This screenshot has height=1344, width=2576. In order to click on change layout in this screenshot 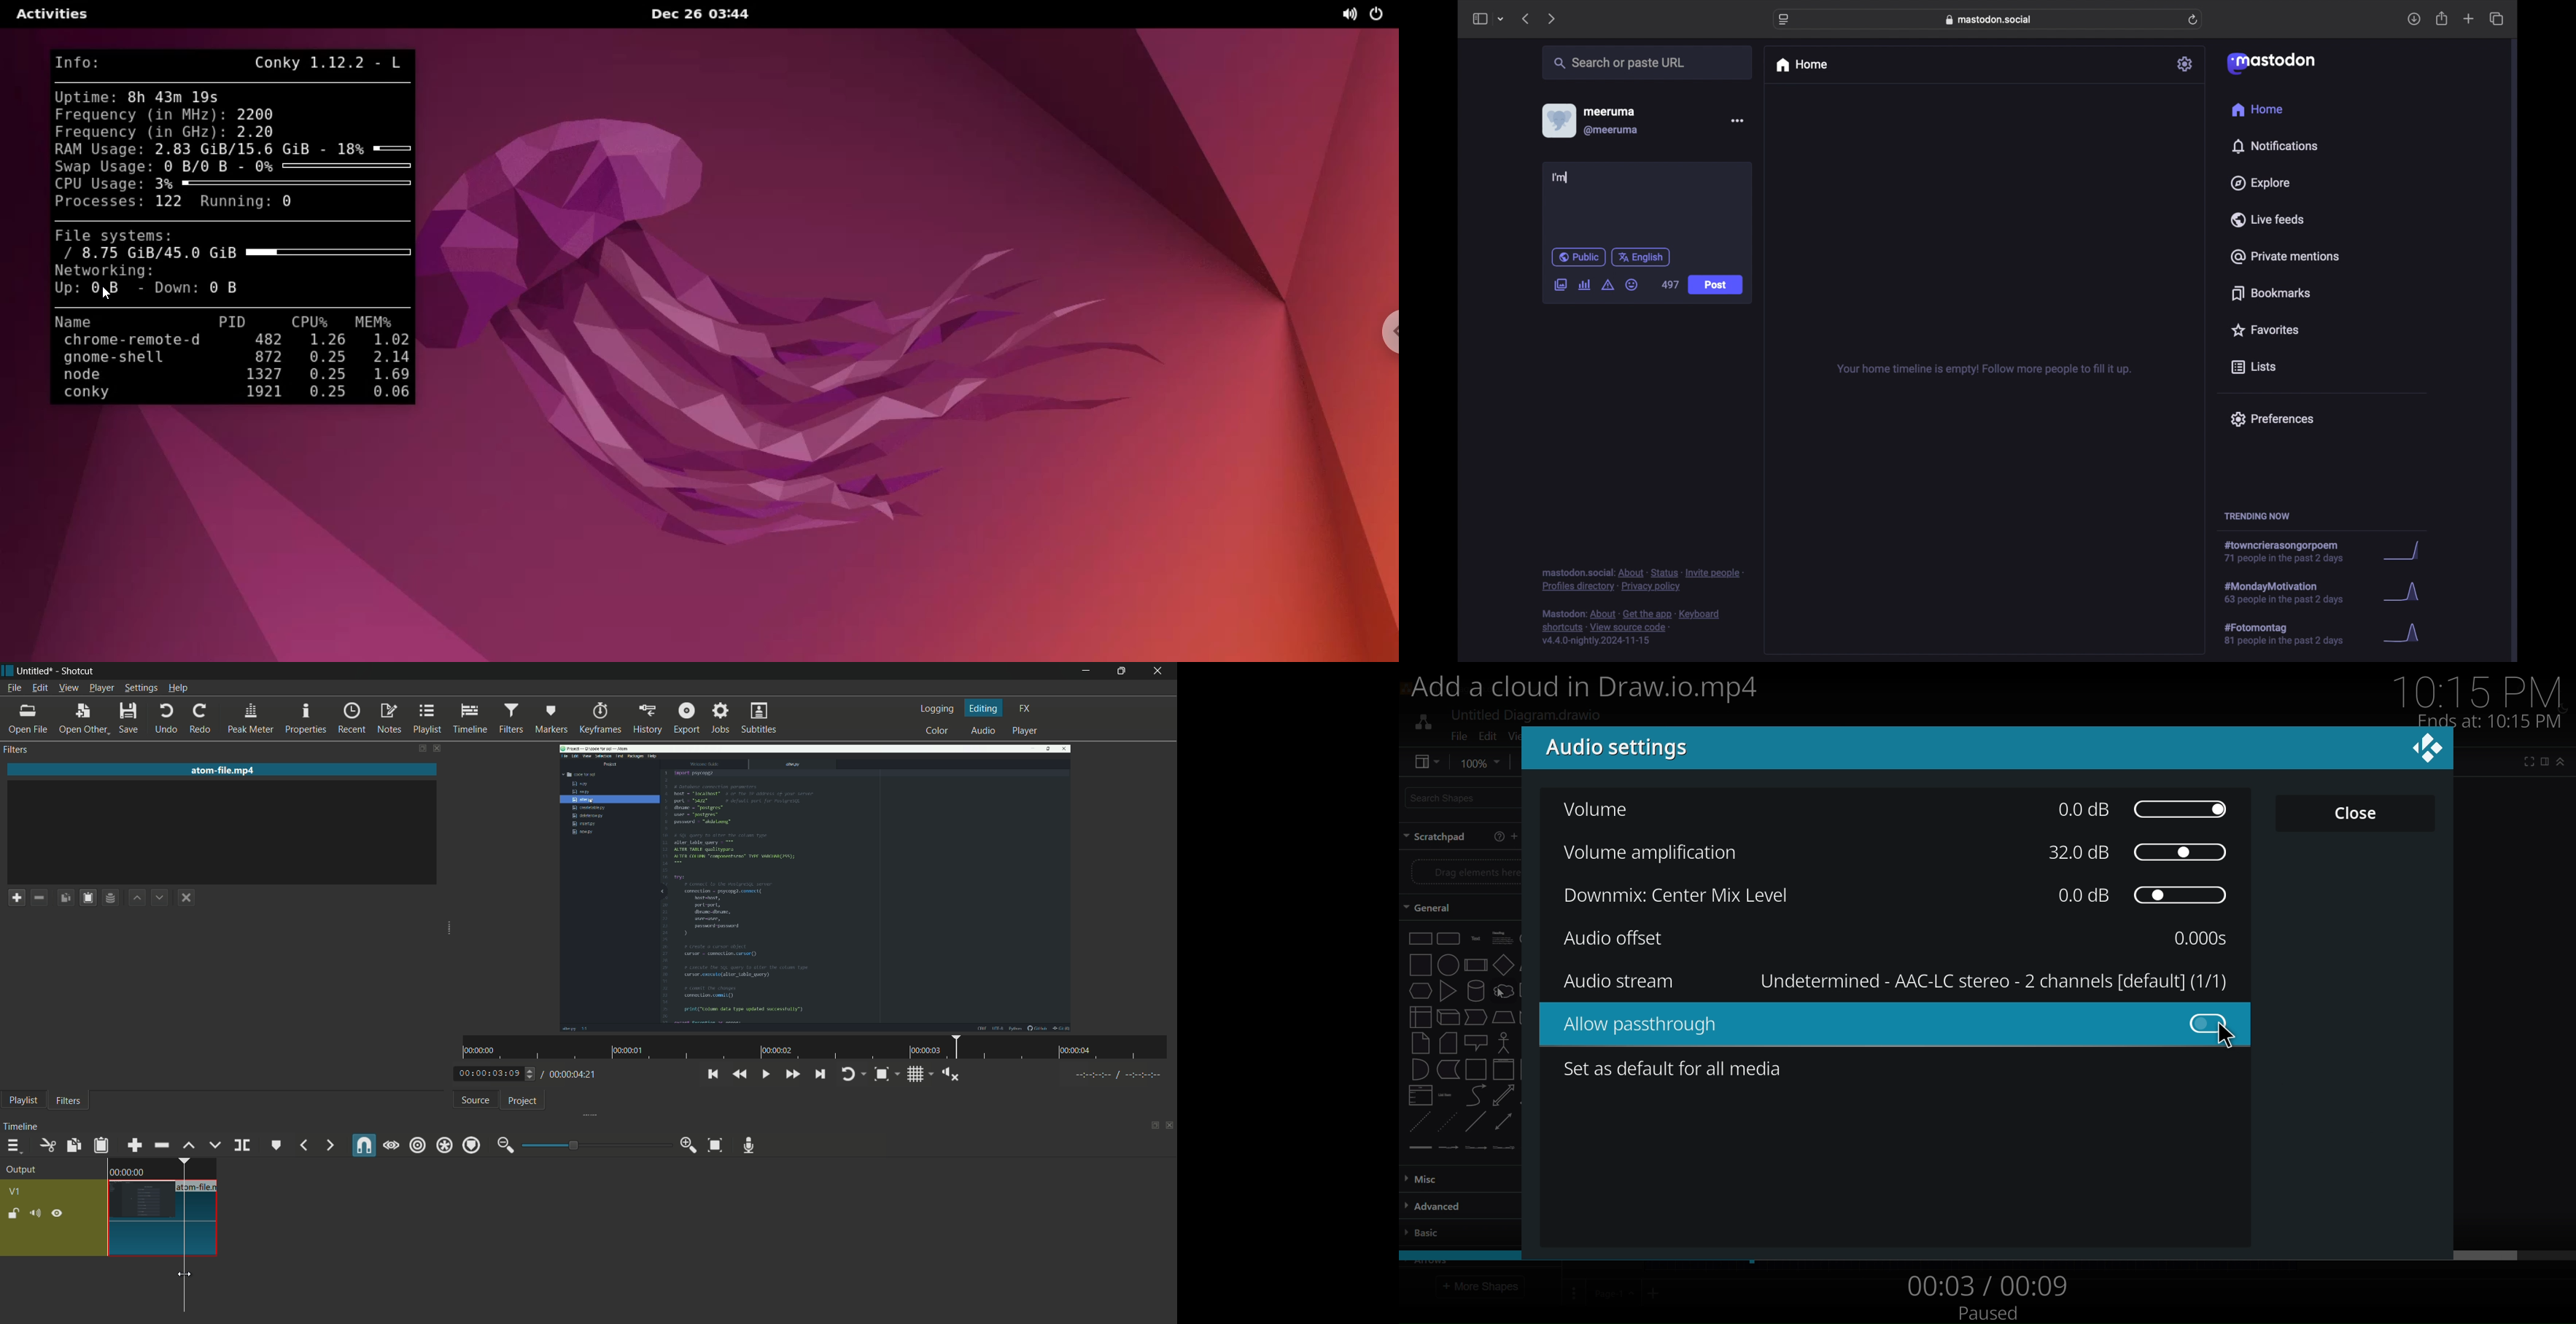, I will do `click(420, 748)`.